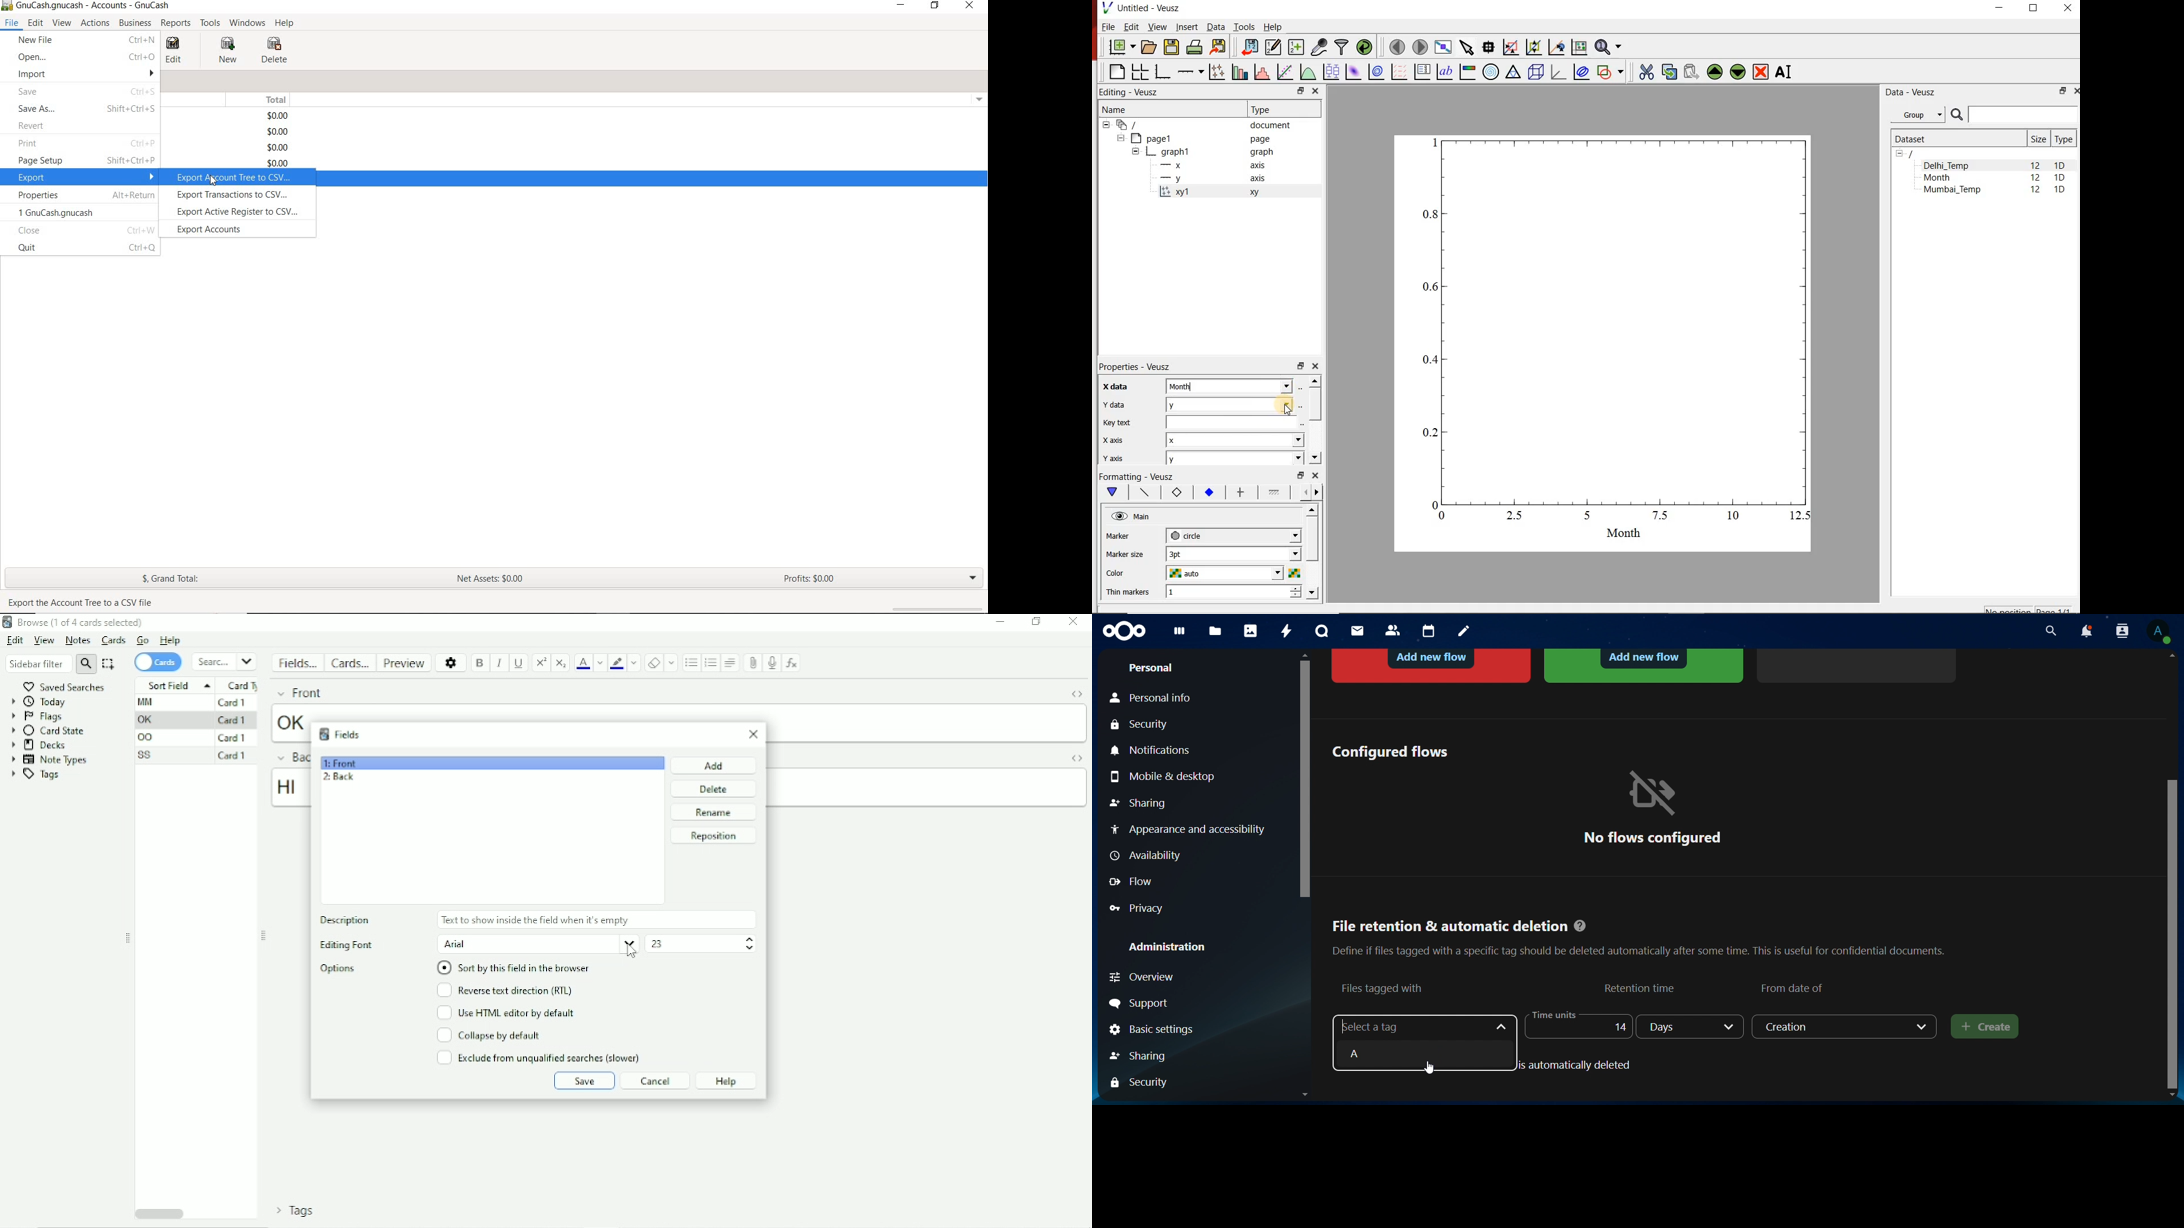  I want to click on IMPORT, so click(34, 74).